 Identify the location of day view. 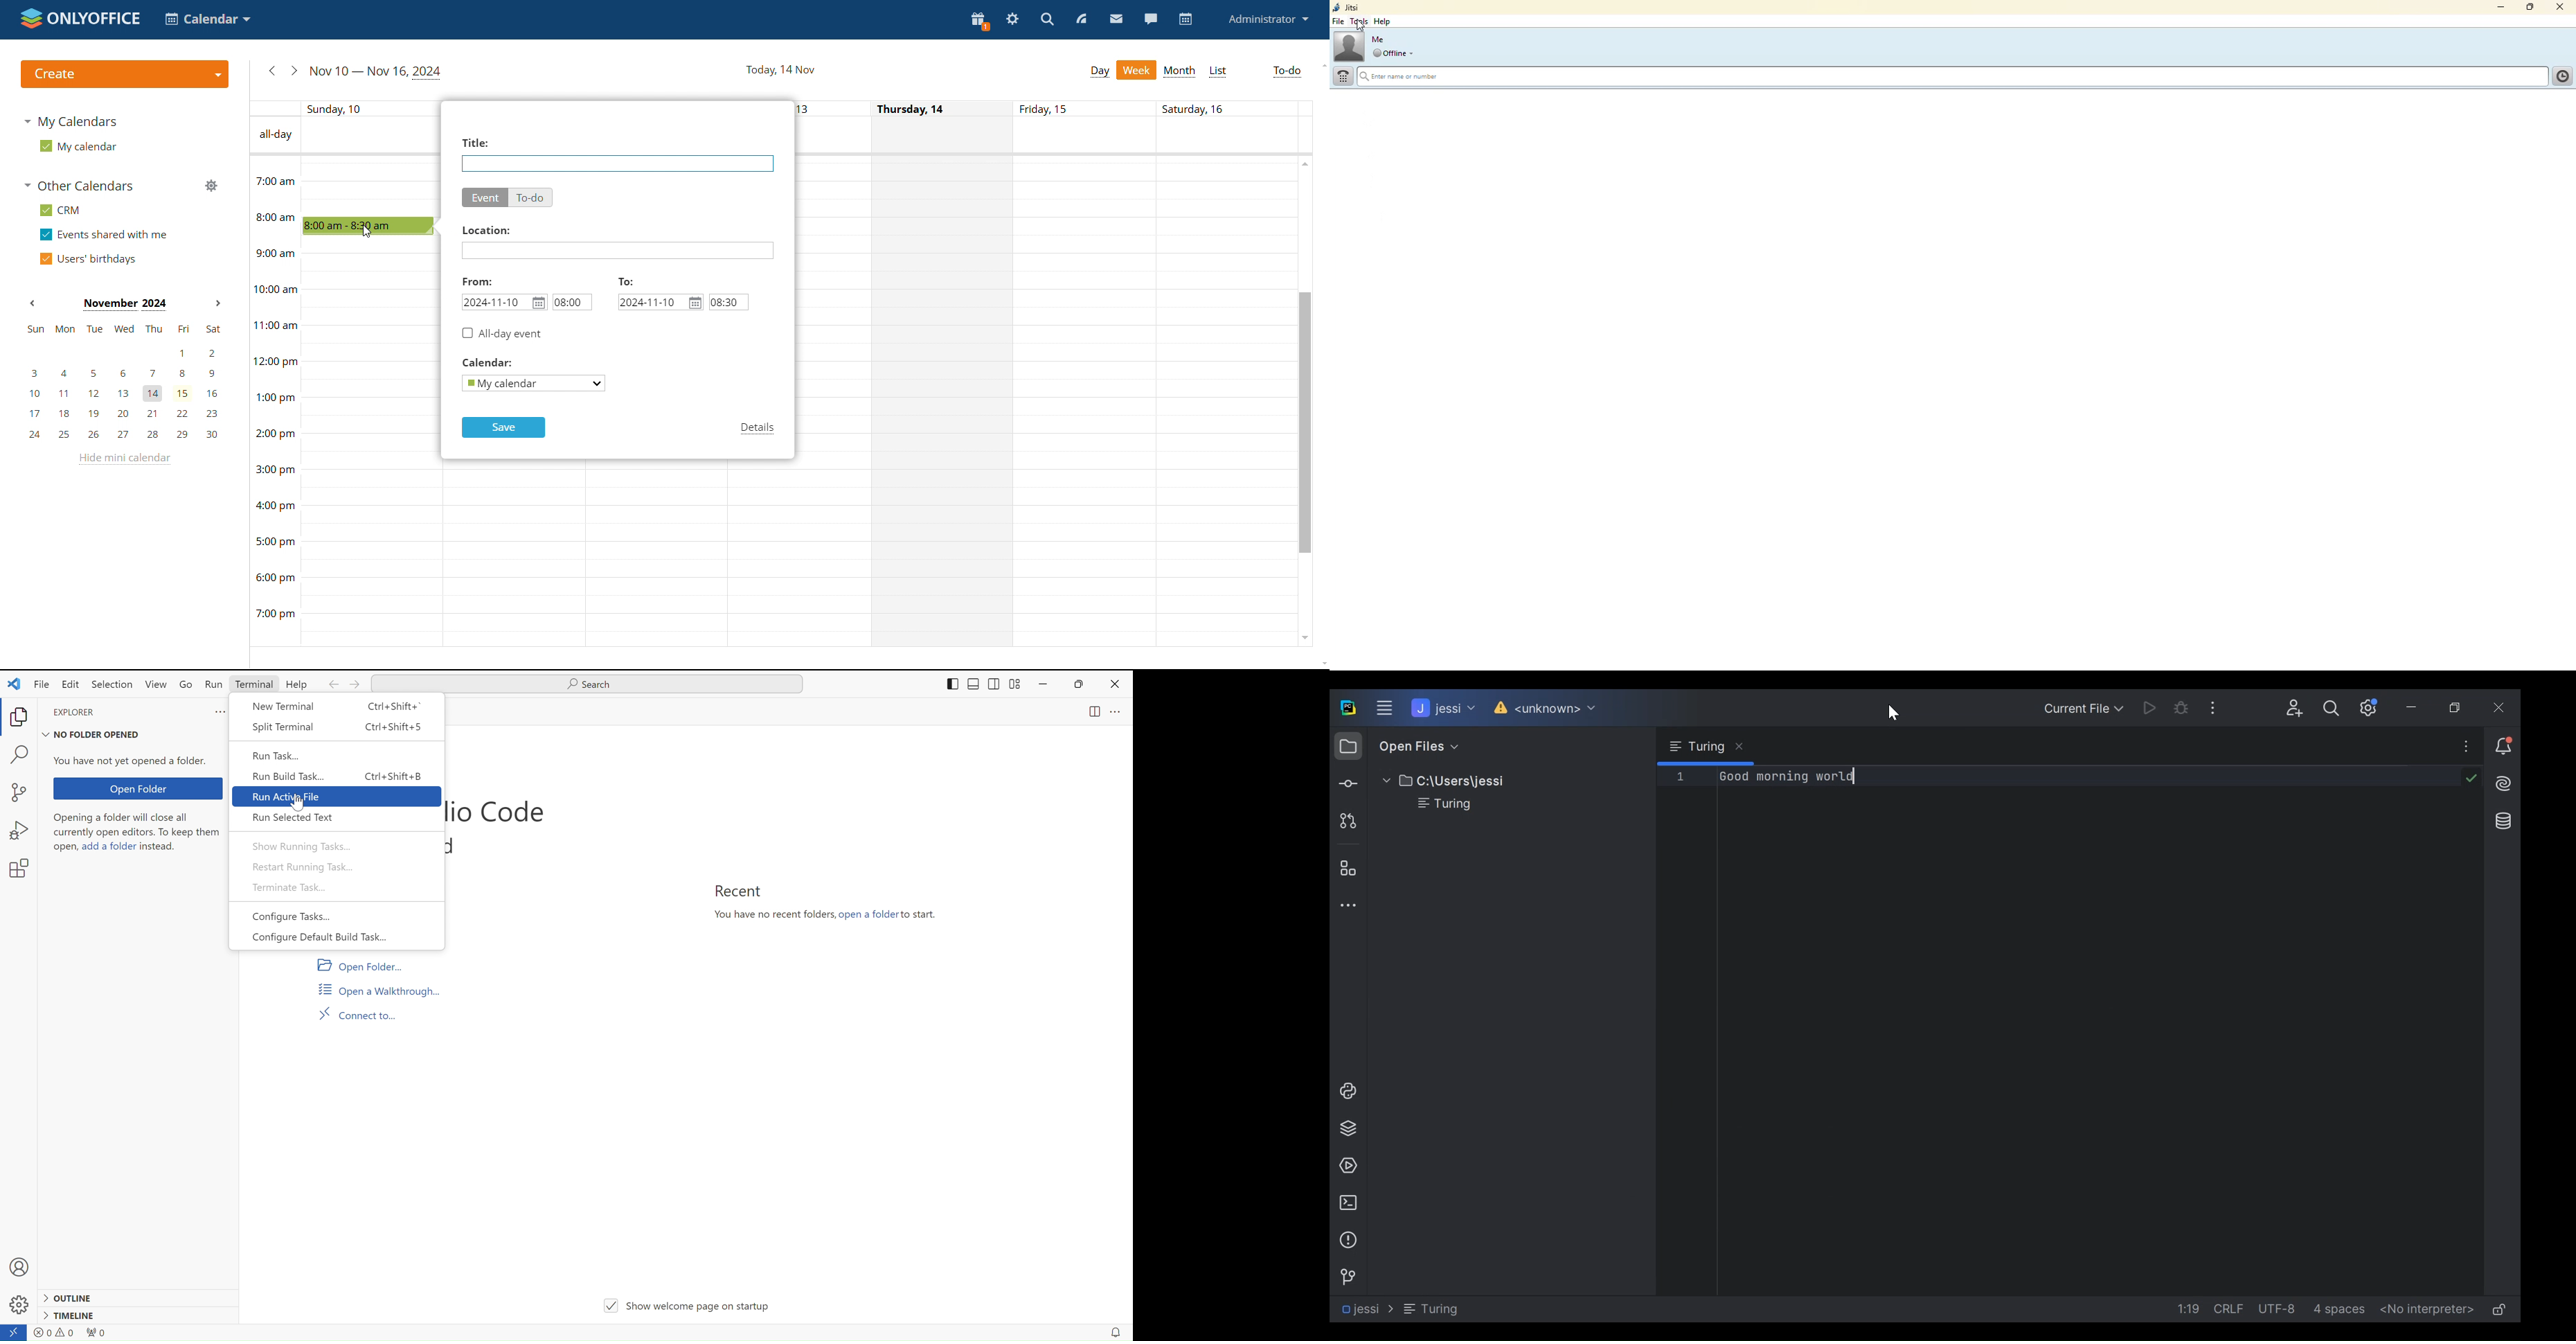
(1100, 72).